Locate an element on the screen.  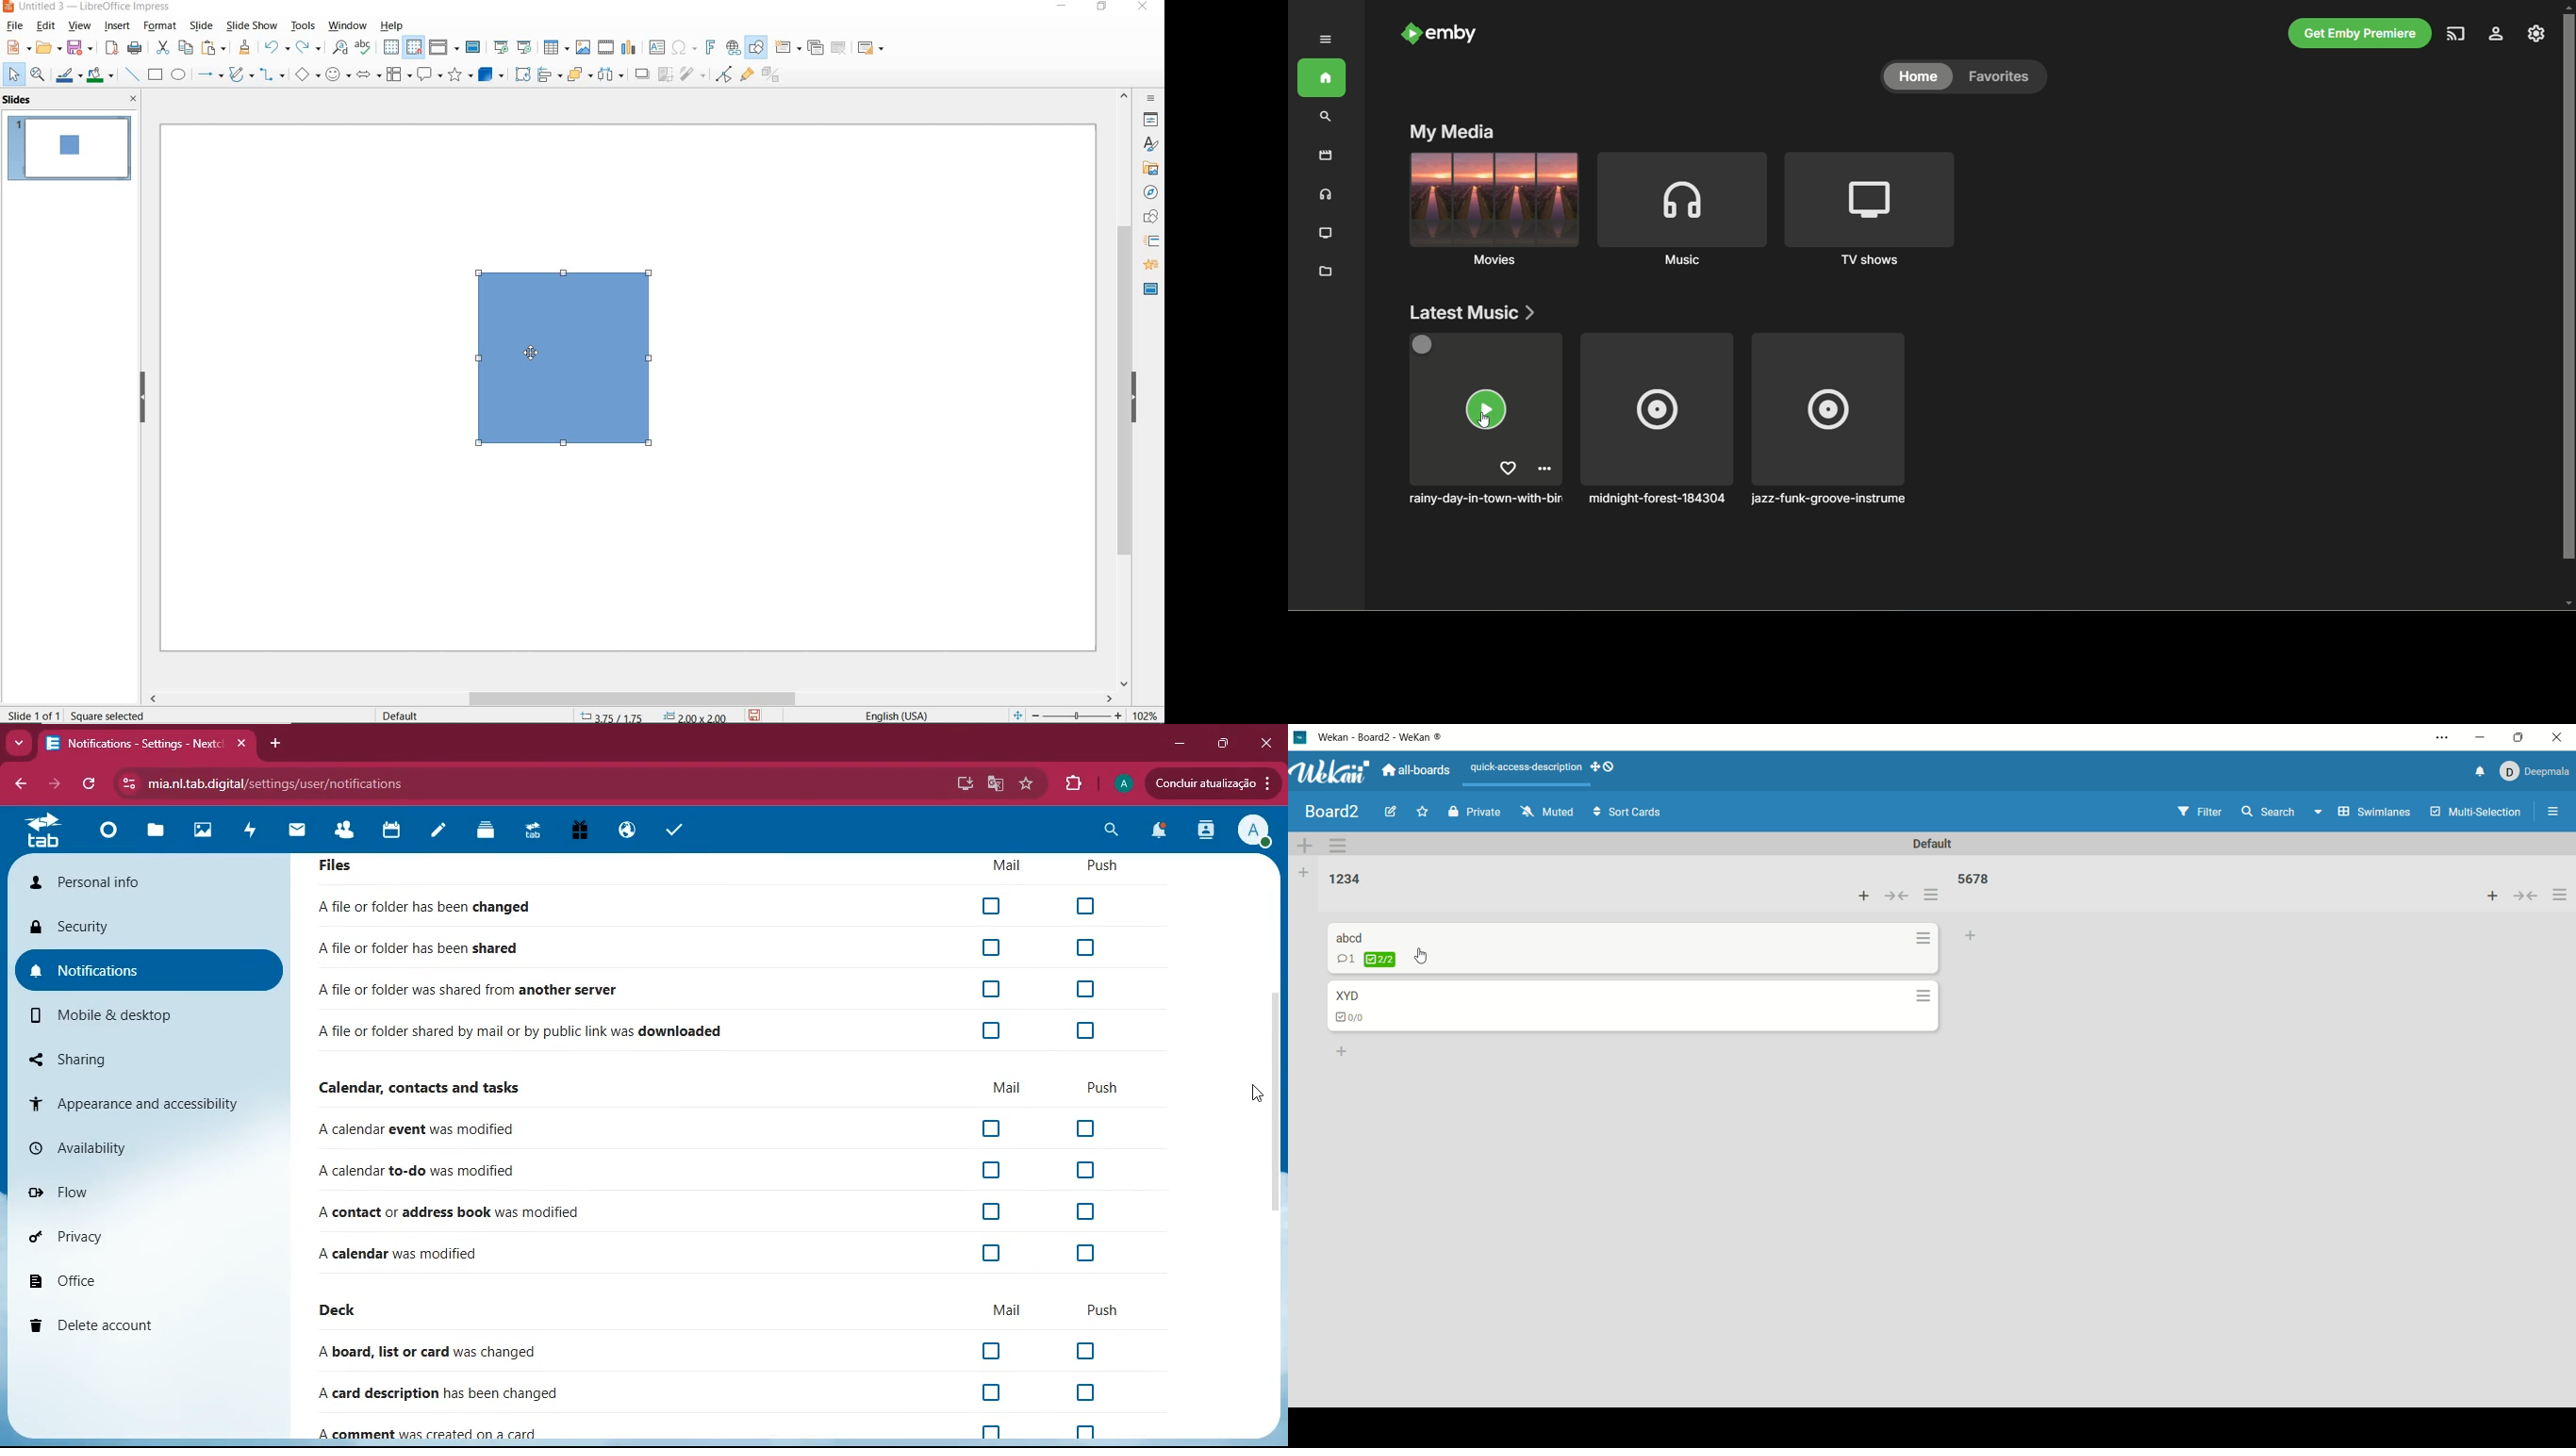
notifications is located at coordinates (1159, 833).